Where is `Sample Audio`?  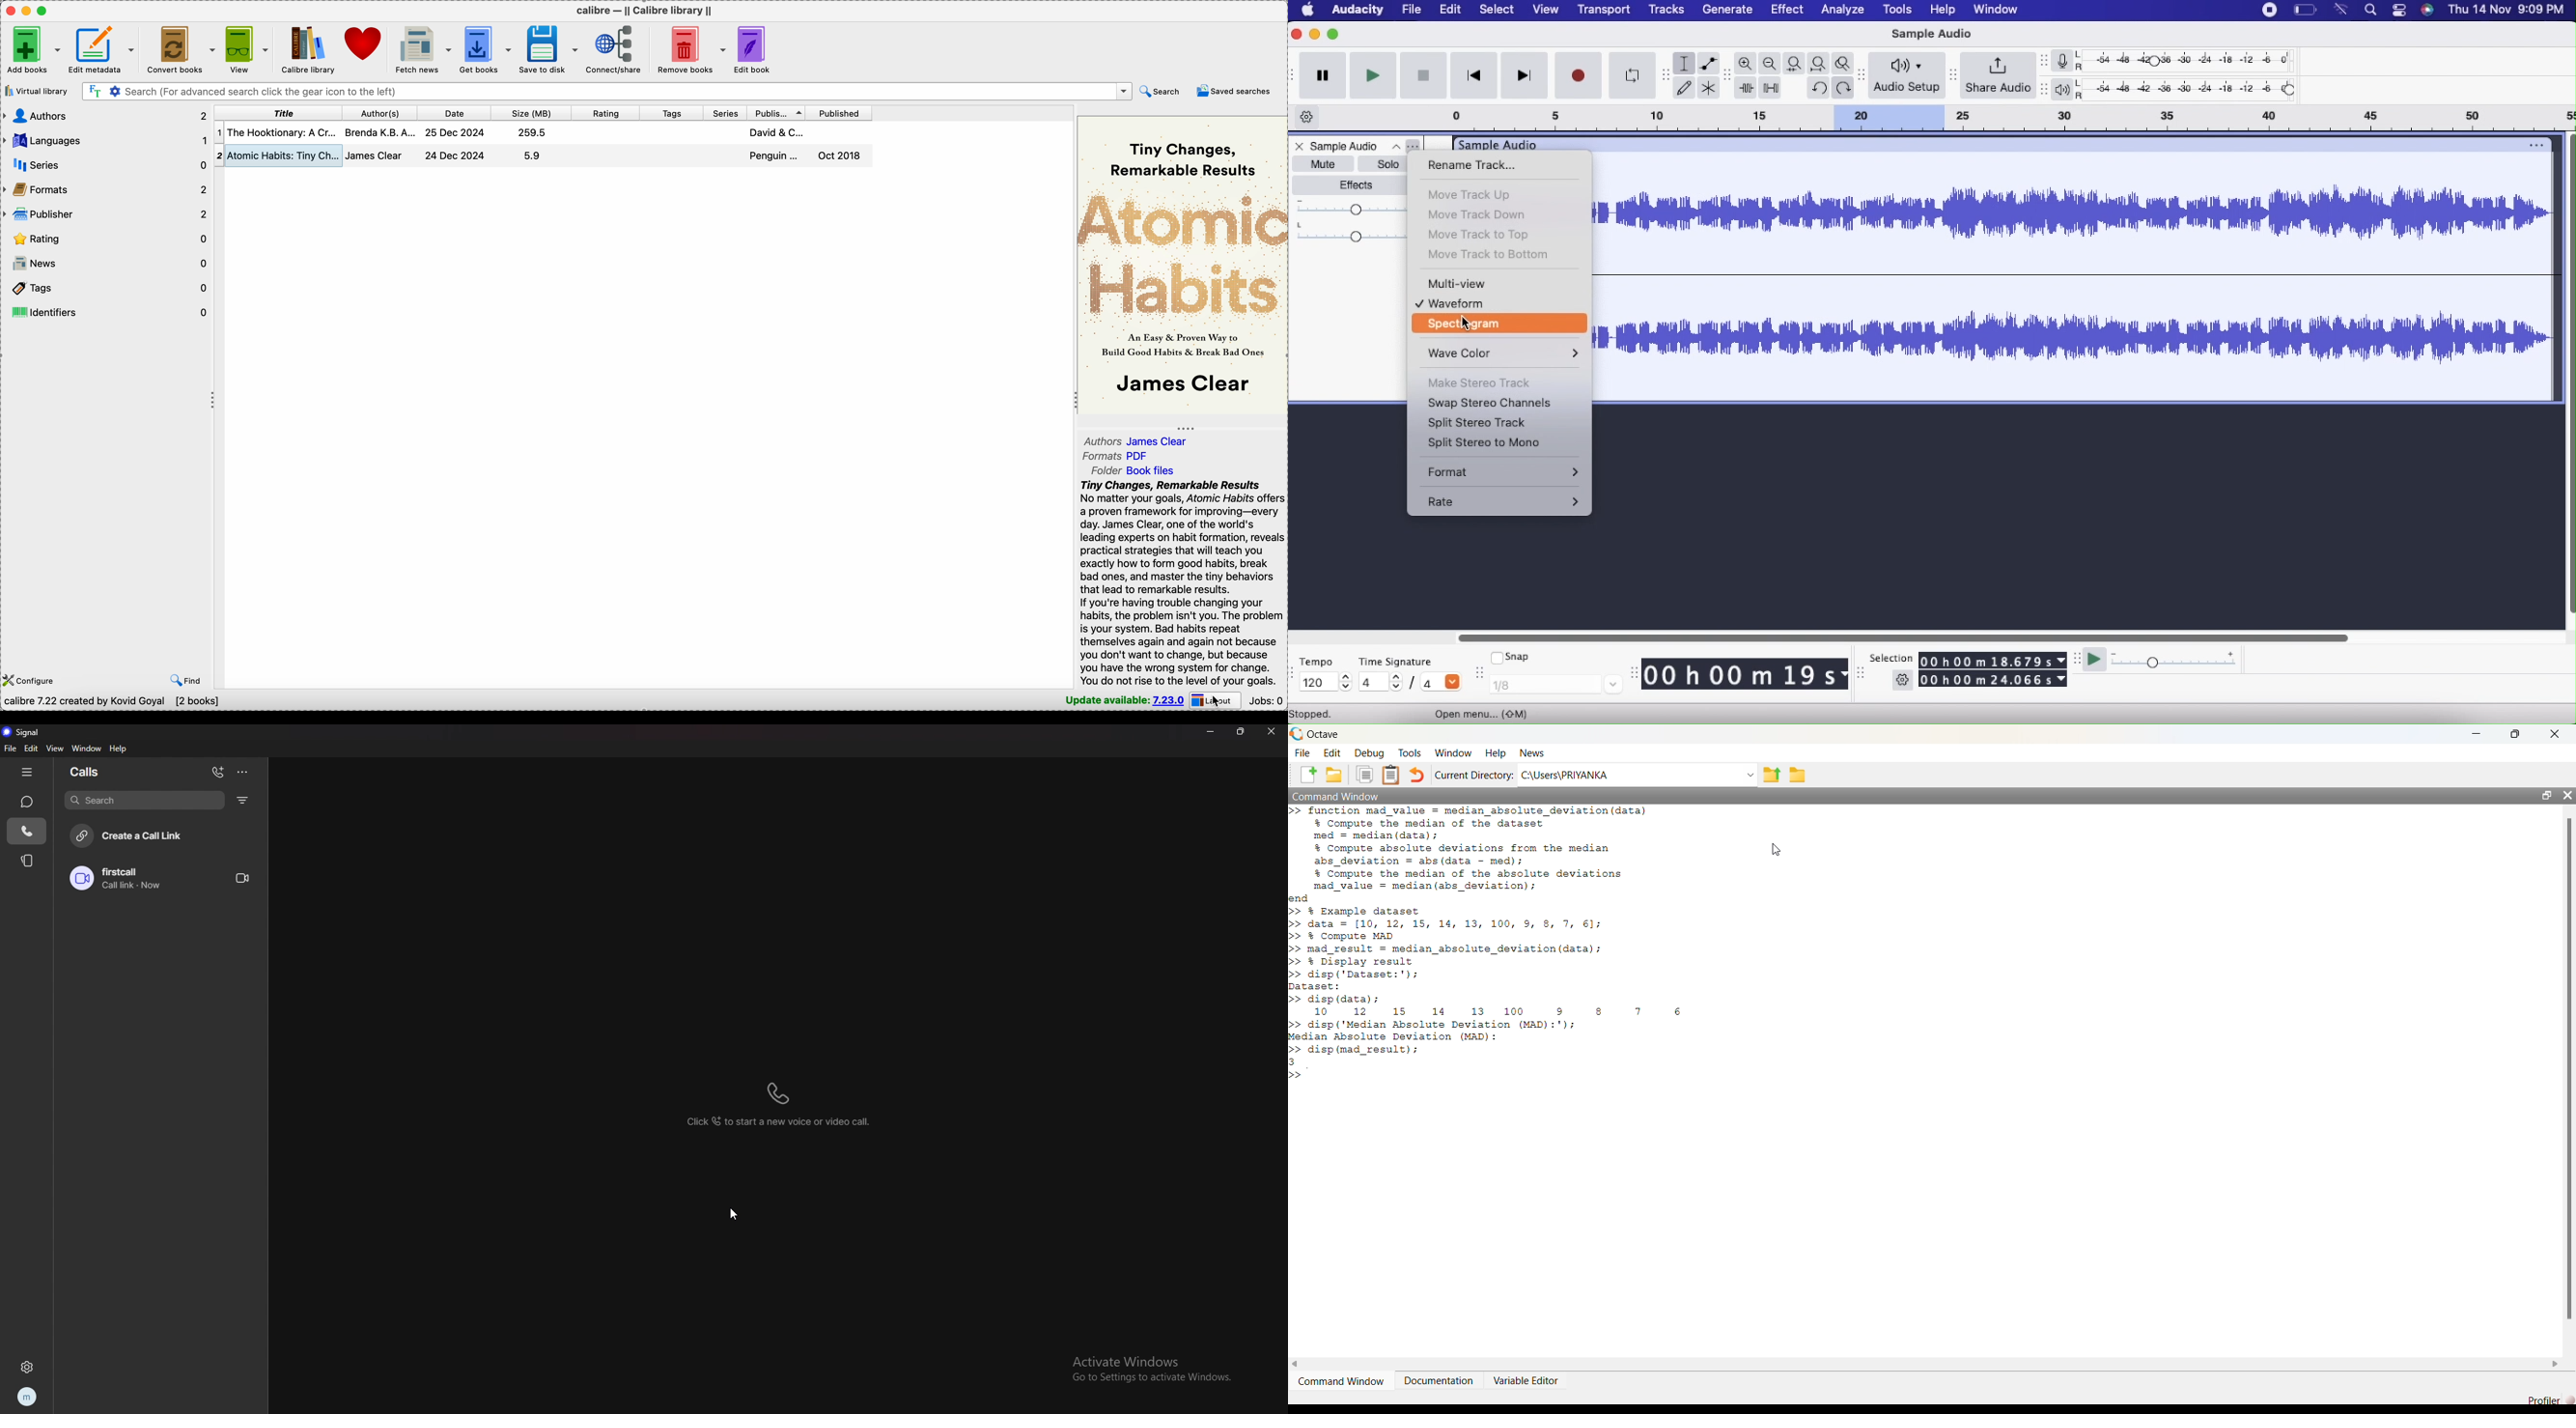
Sample Audio is located at coordinates (1932, 37).